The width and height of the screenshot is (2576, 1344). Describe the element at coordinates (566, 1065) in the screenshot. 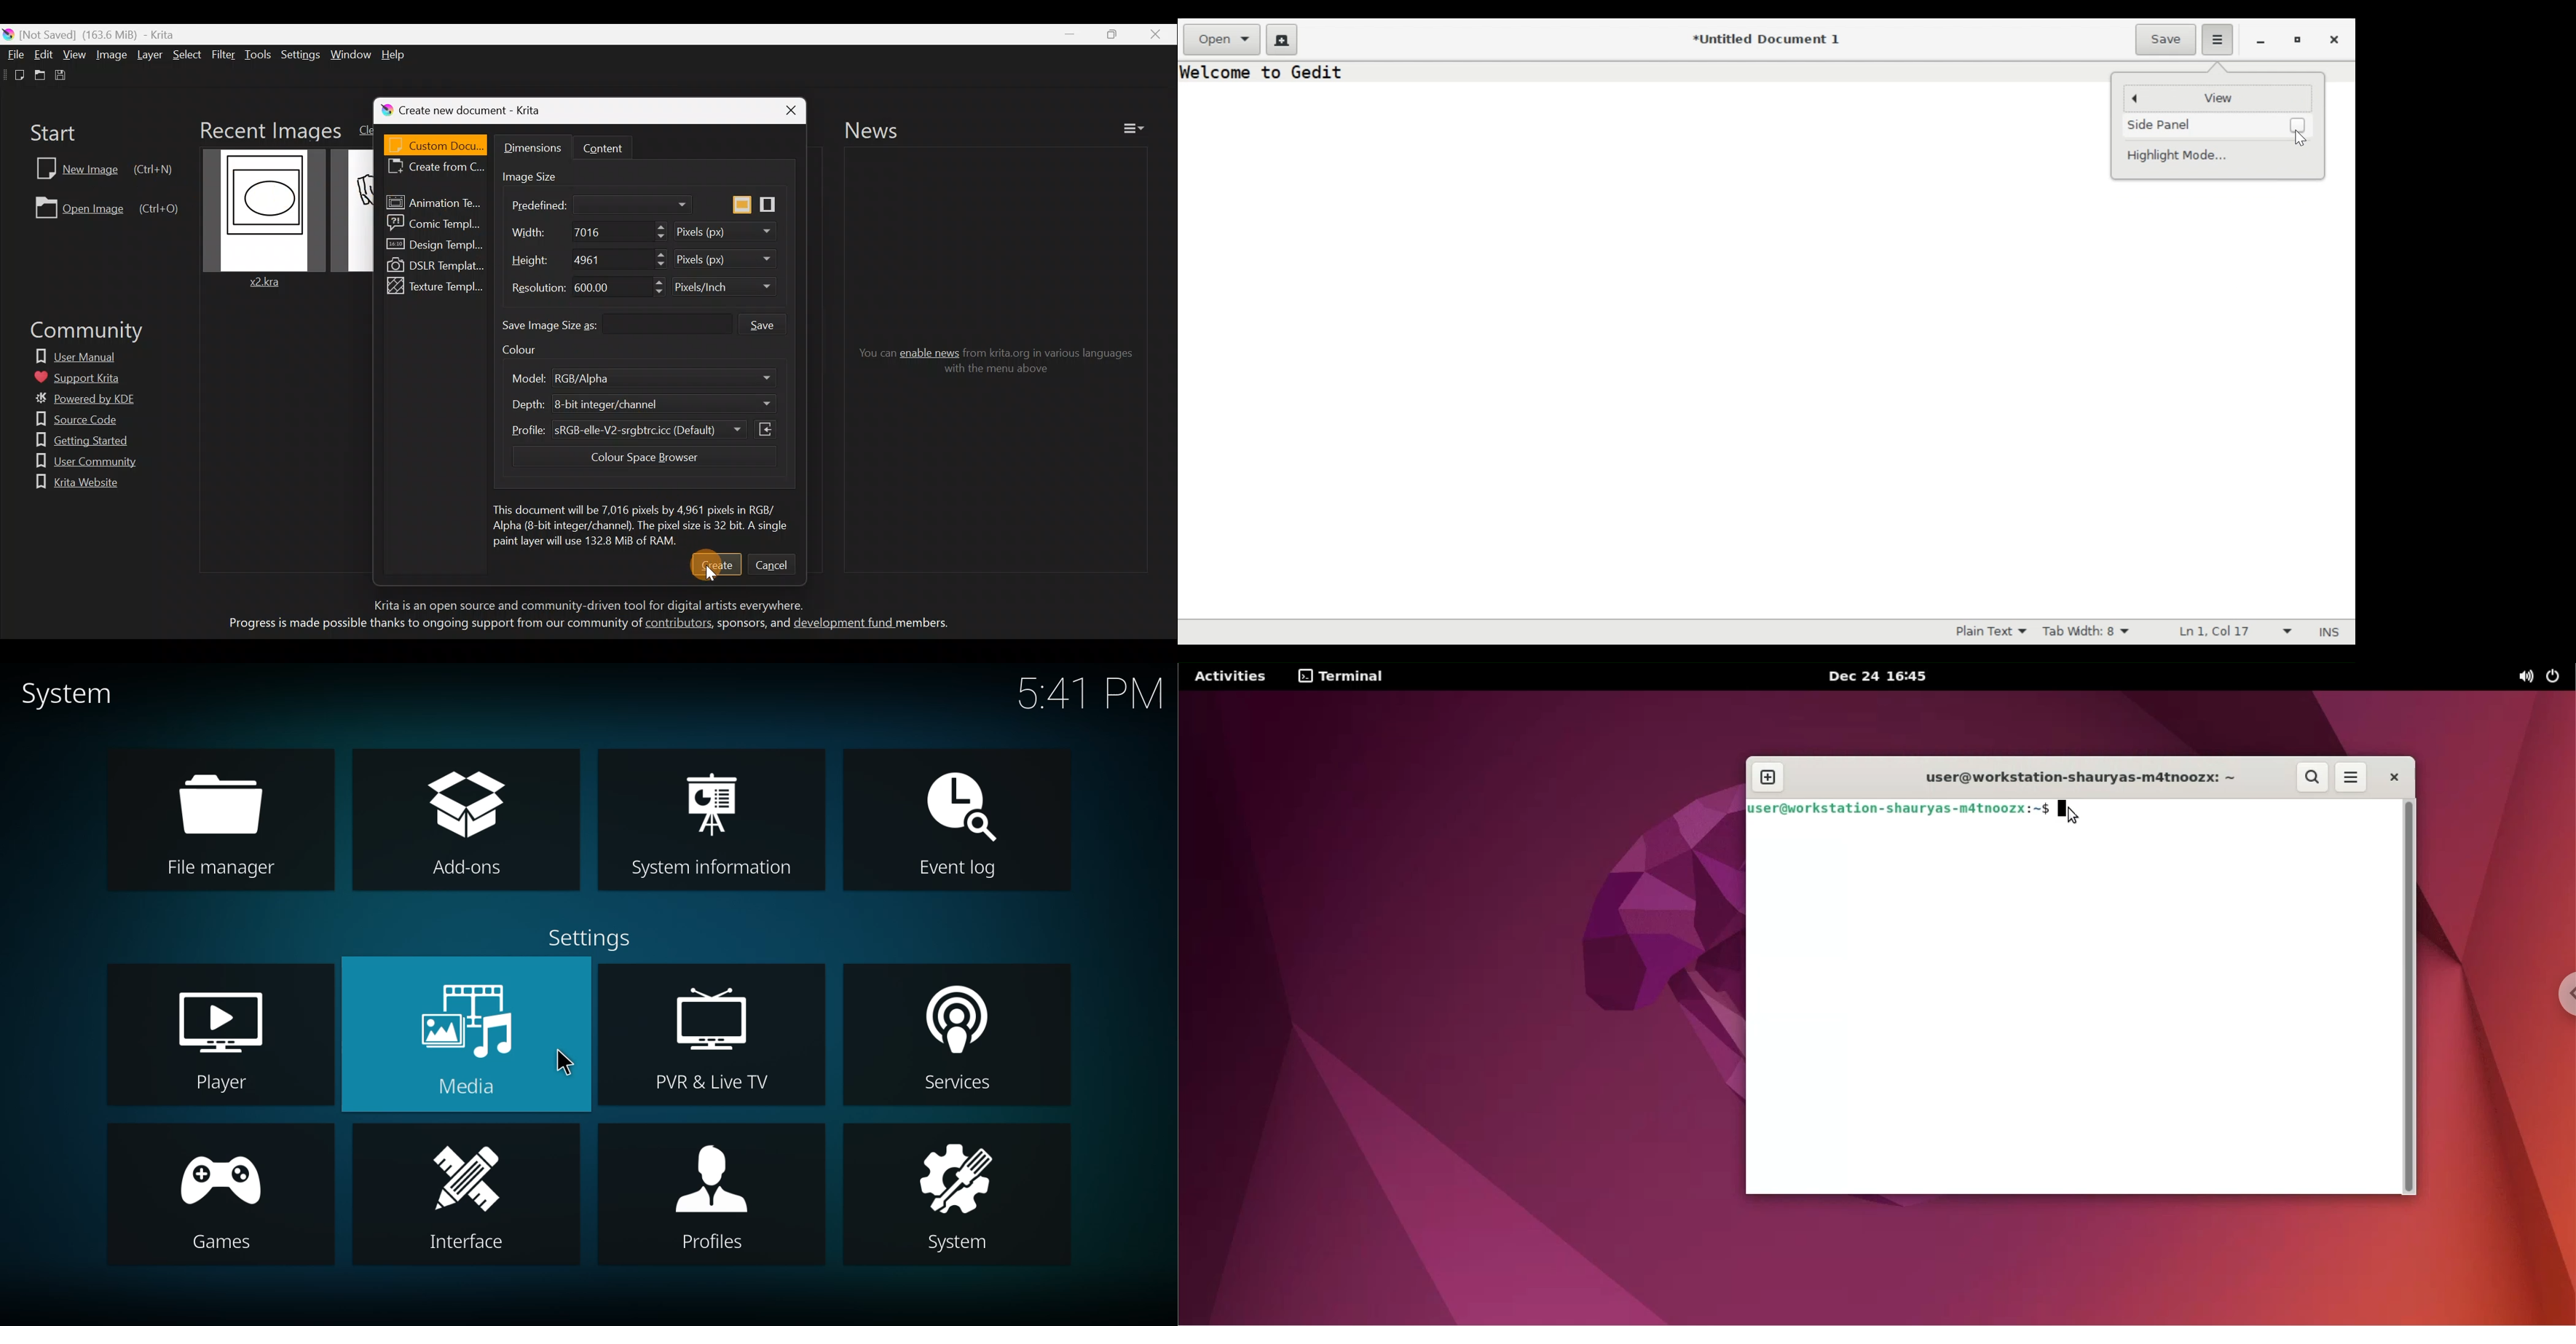

I see `cursor` at that location.